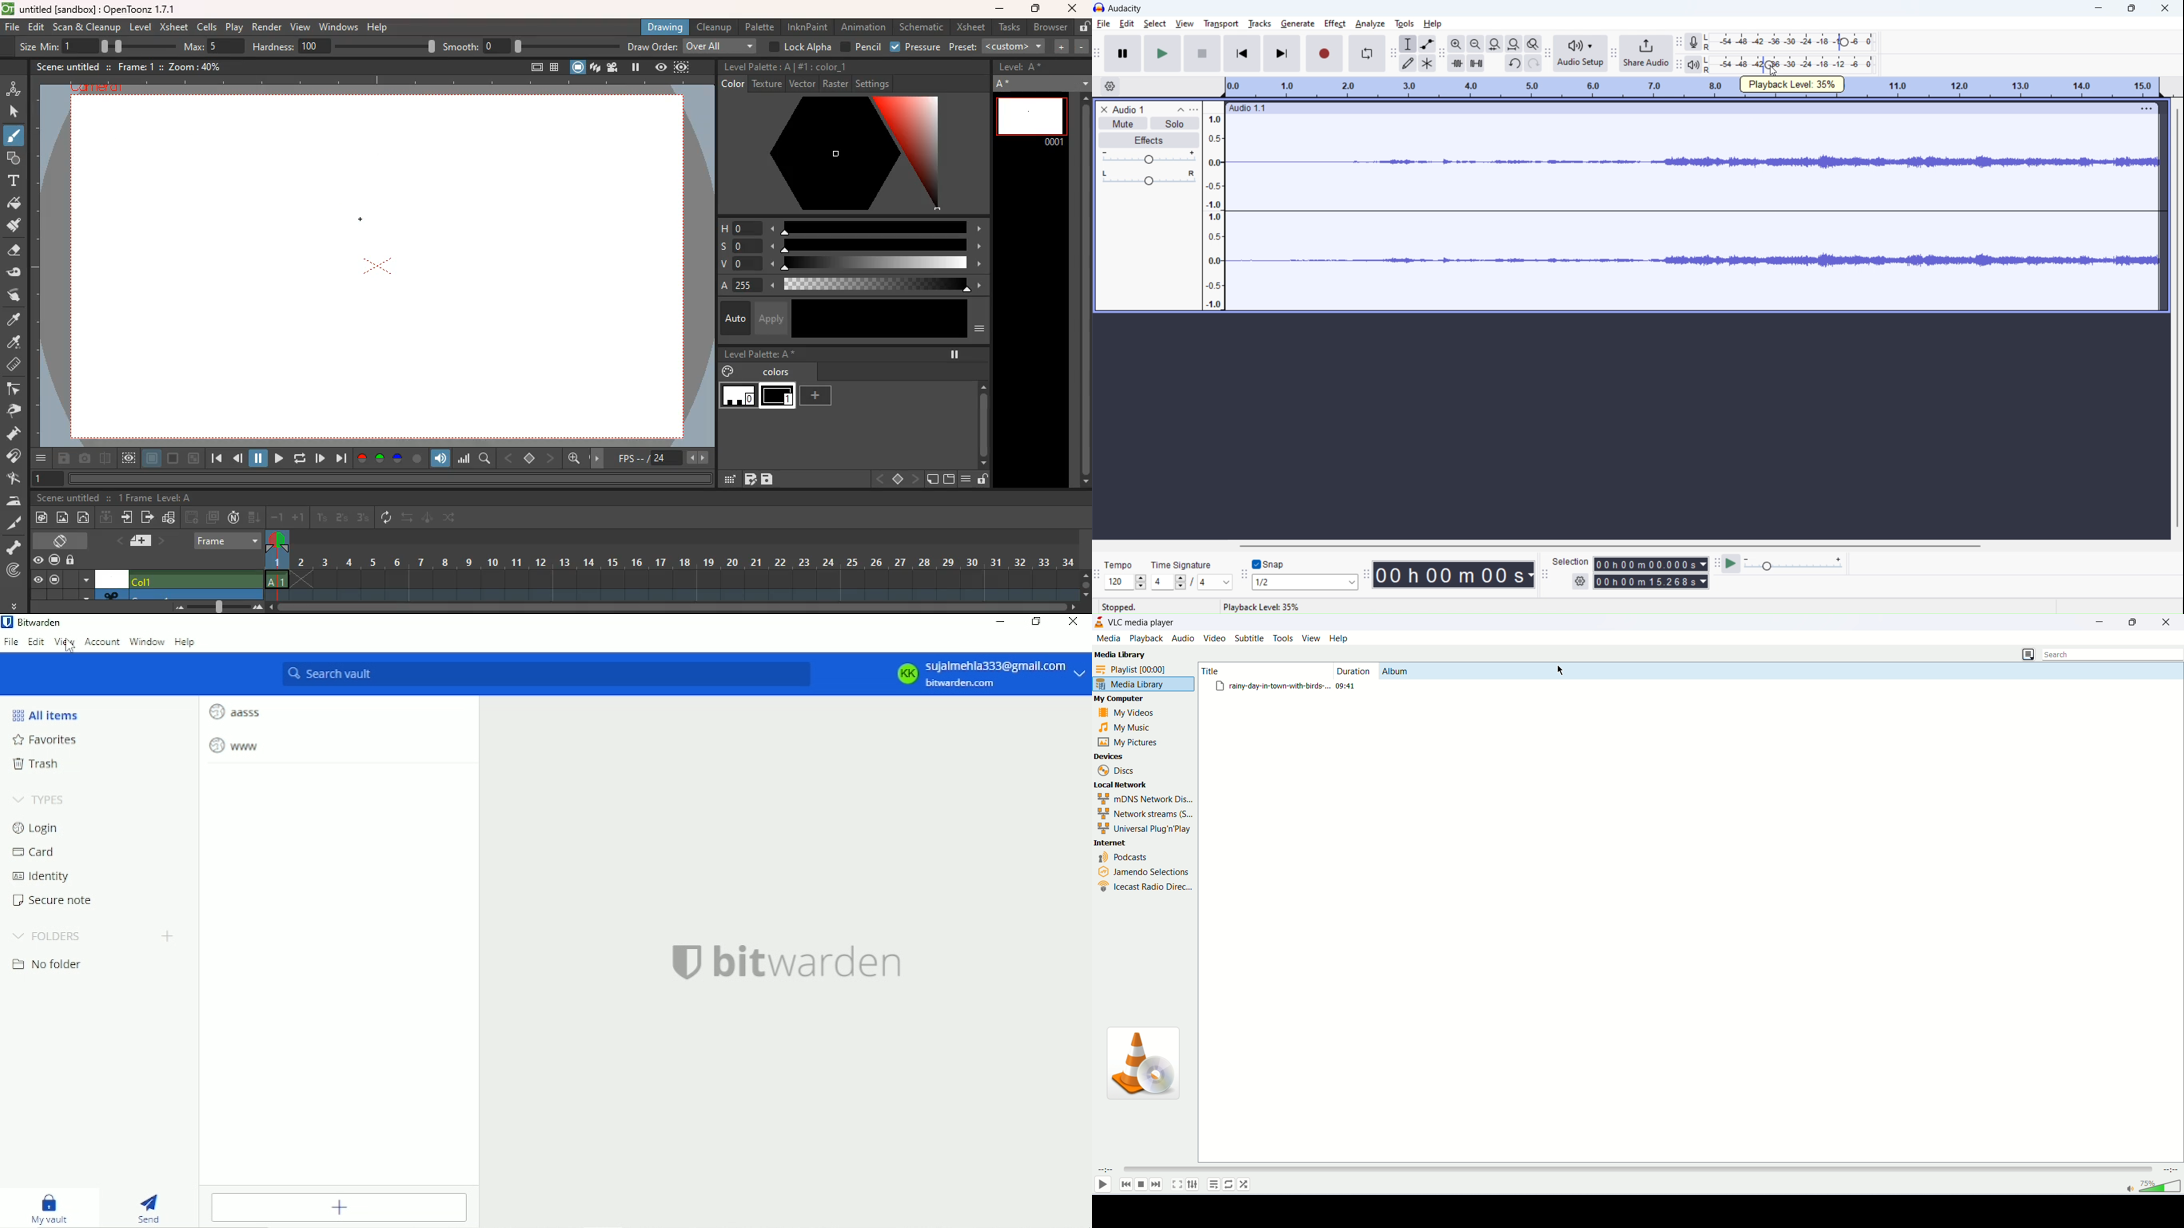 The height and width of the screenshot is (1232, 2184). What do you see at coordinates (1148, 139) in the screenshot?
I see `effects` at bounding box center [1148, 139].